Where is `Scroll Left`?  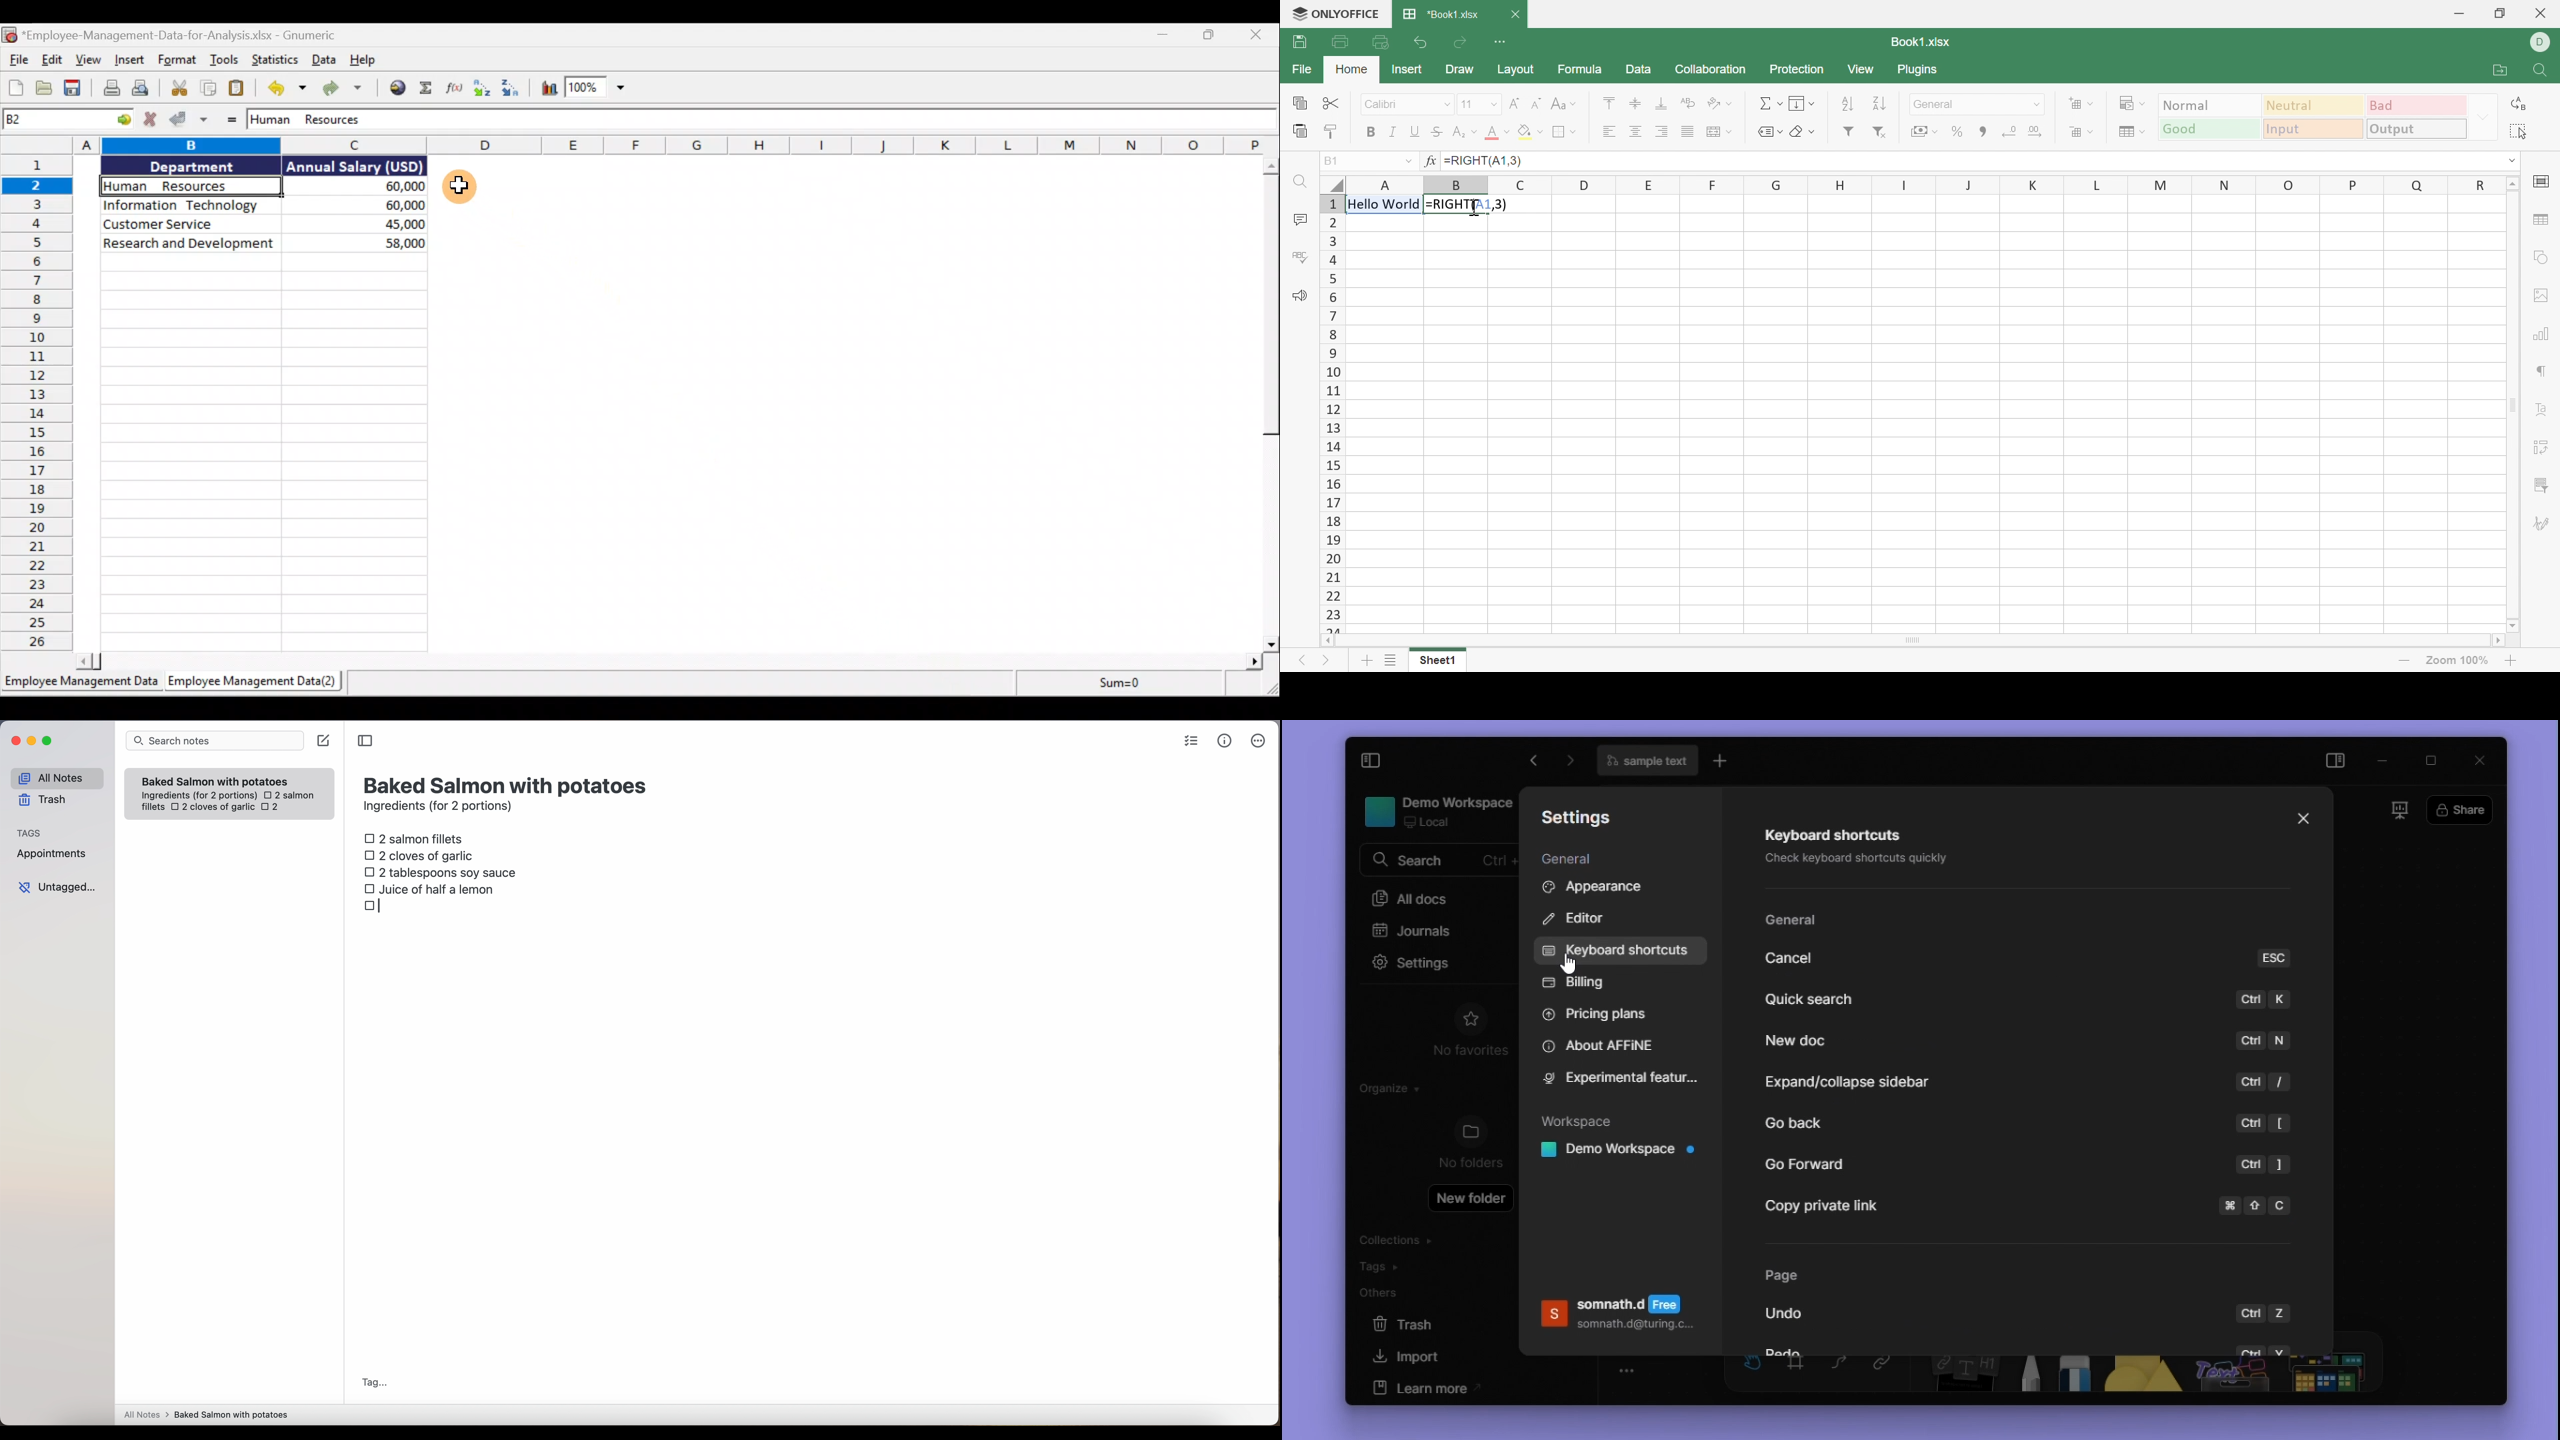 Scroll Left is located at coordinates (1330, 640).